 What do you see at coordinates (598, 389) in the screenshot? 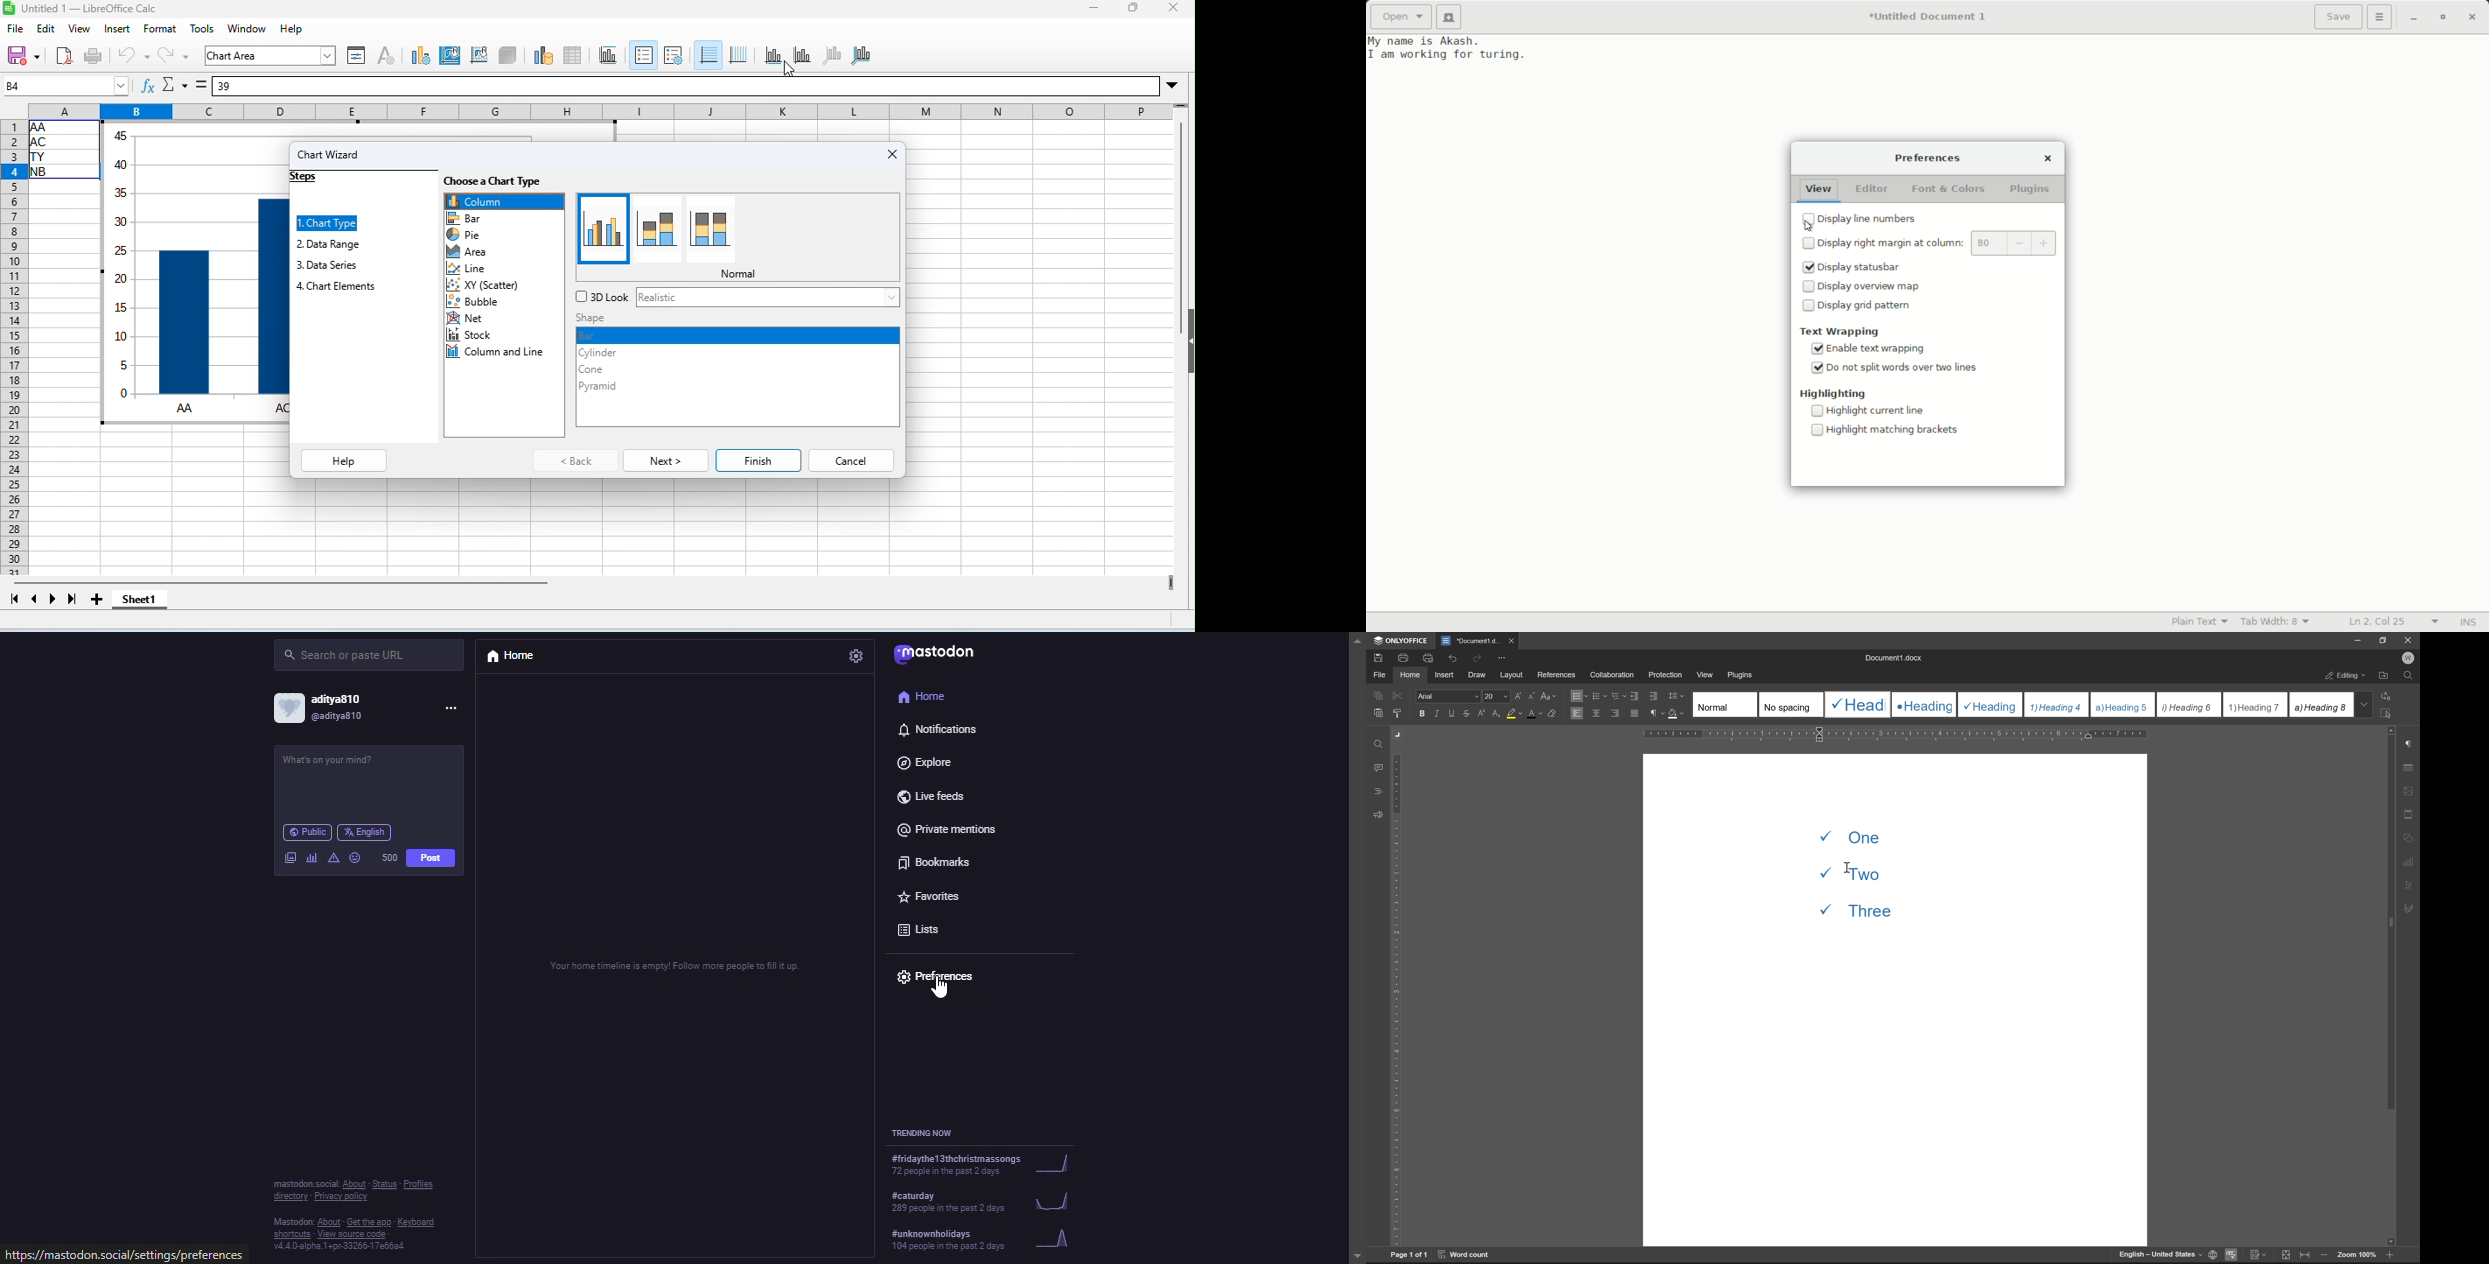
I see `pyramid` at bounding box center [598, 389].